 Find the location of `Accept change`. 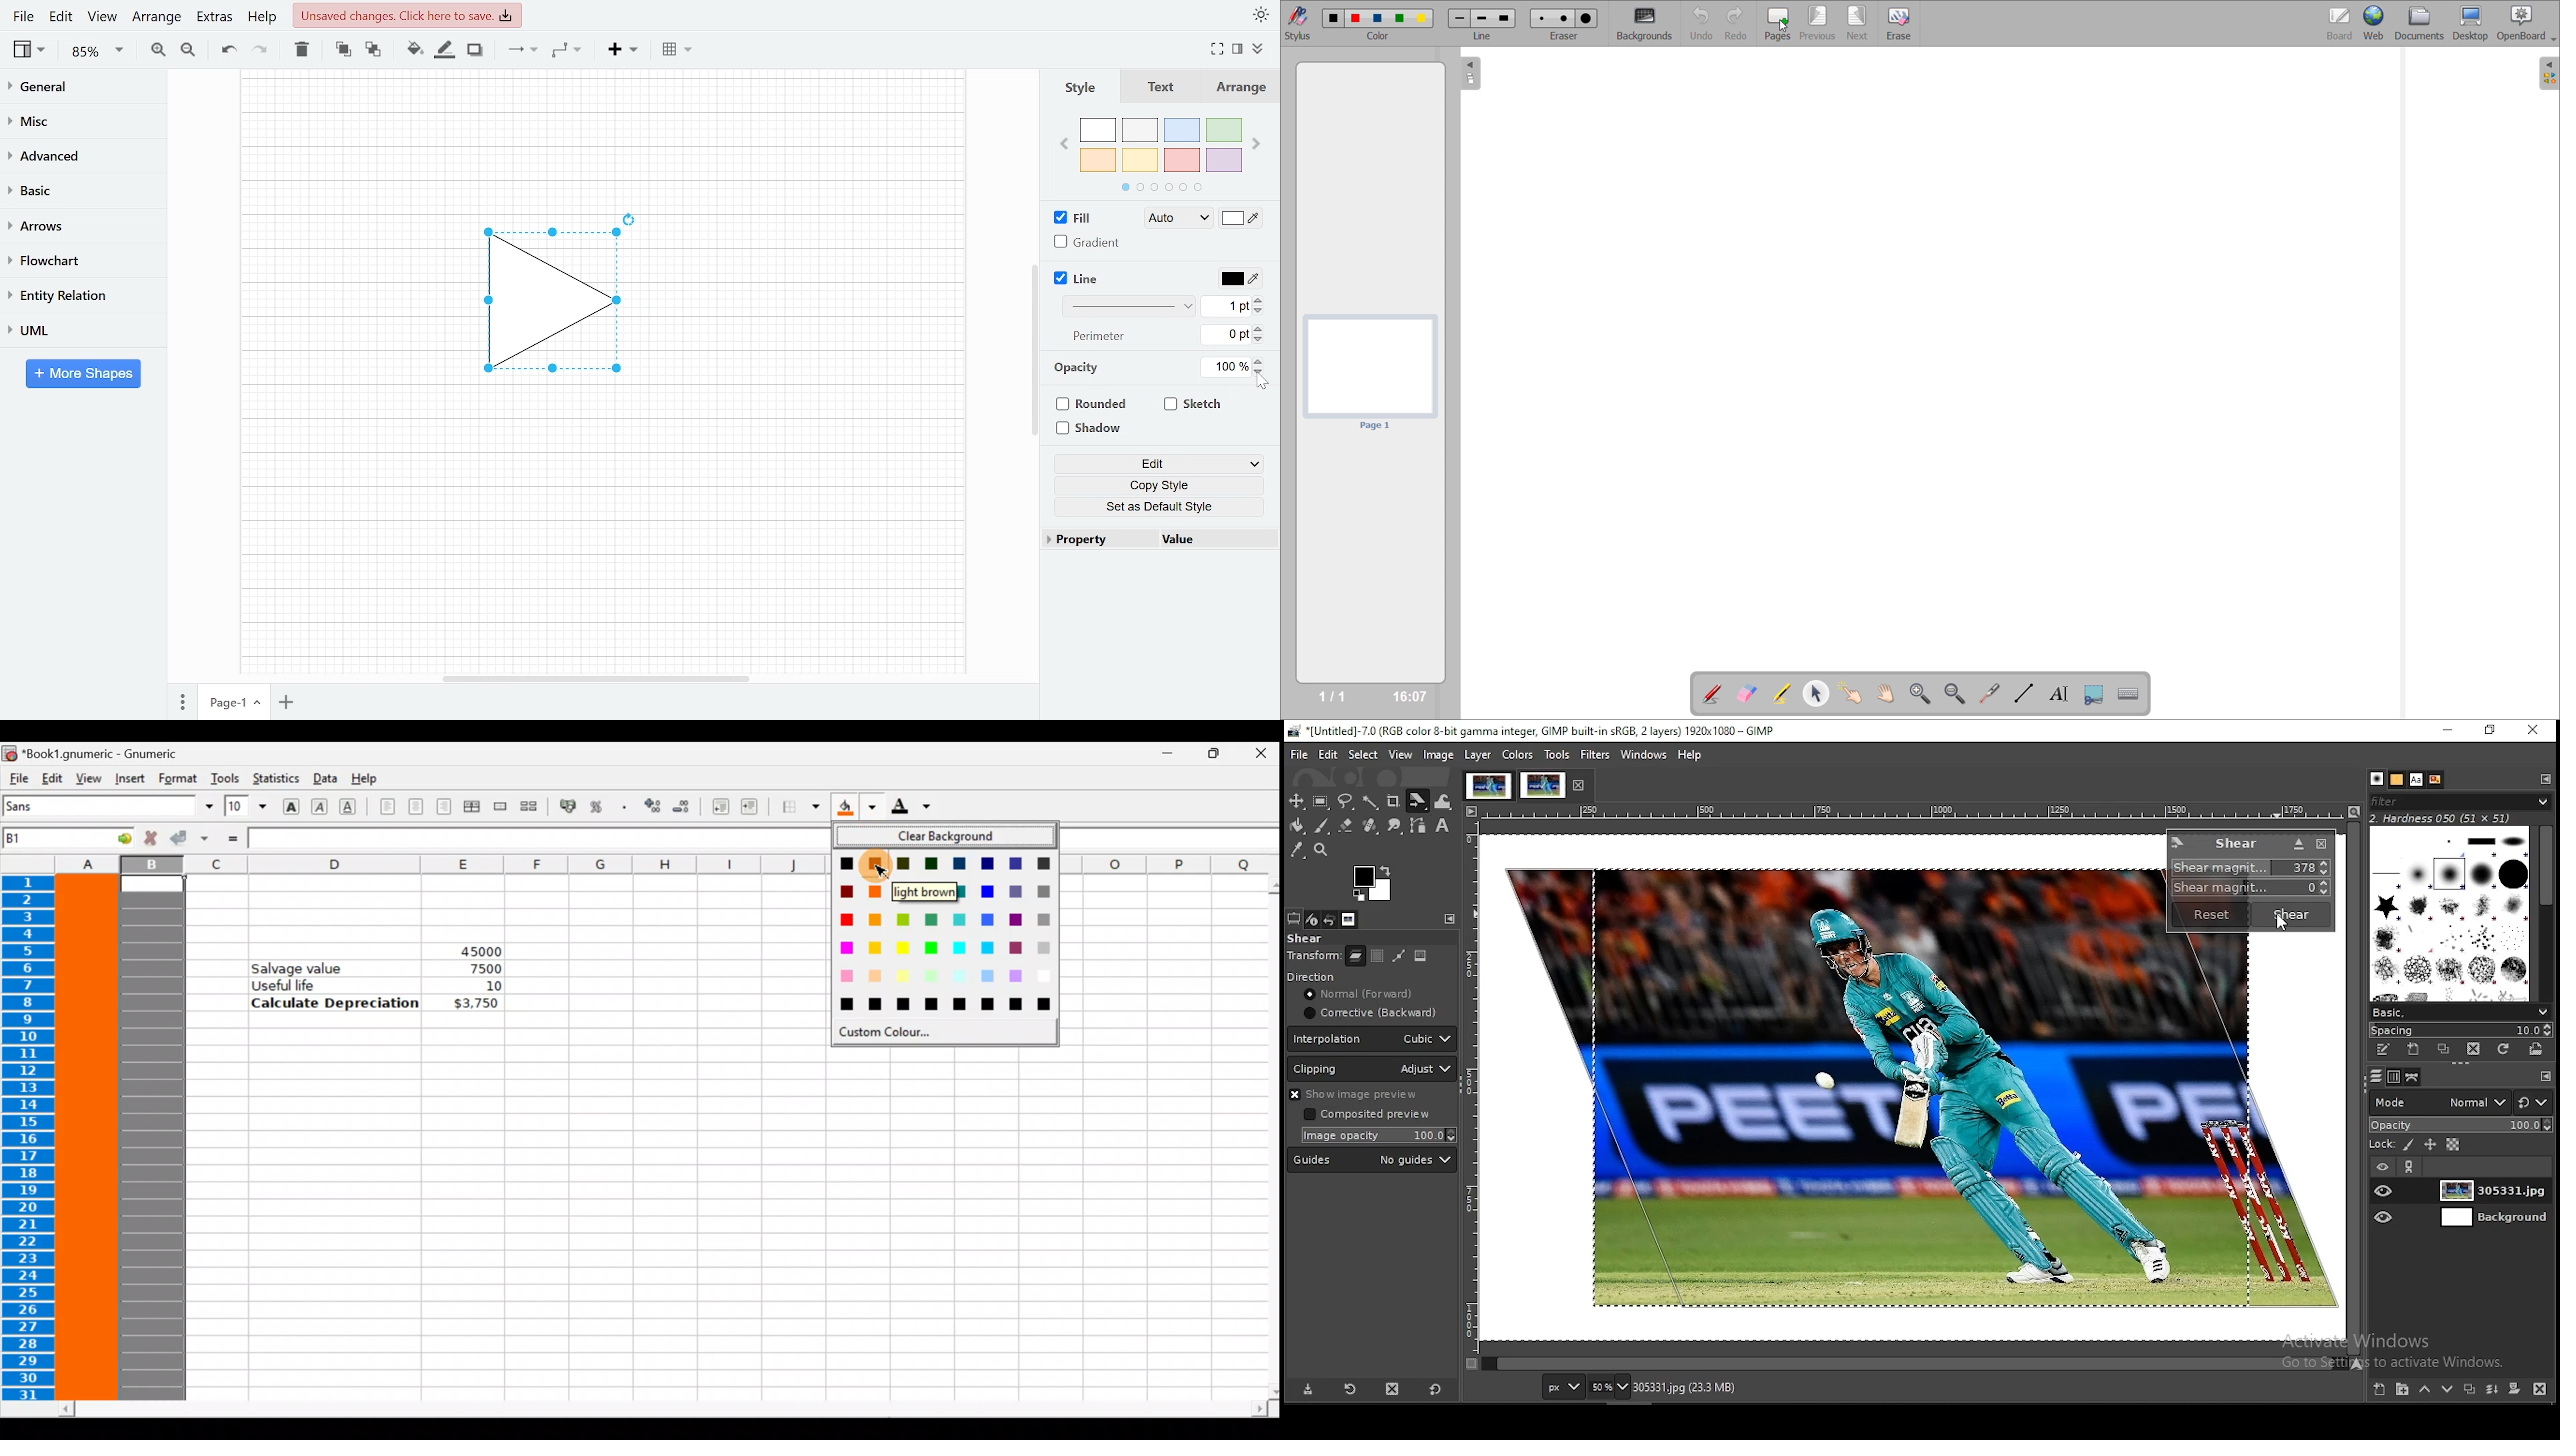

Accept change is located at coordinates (189, 839).